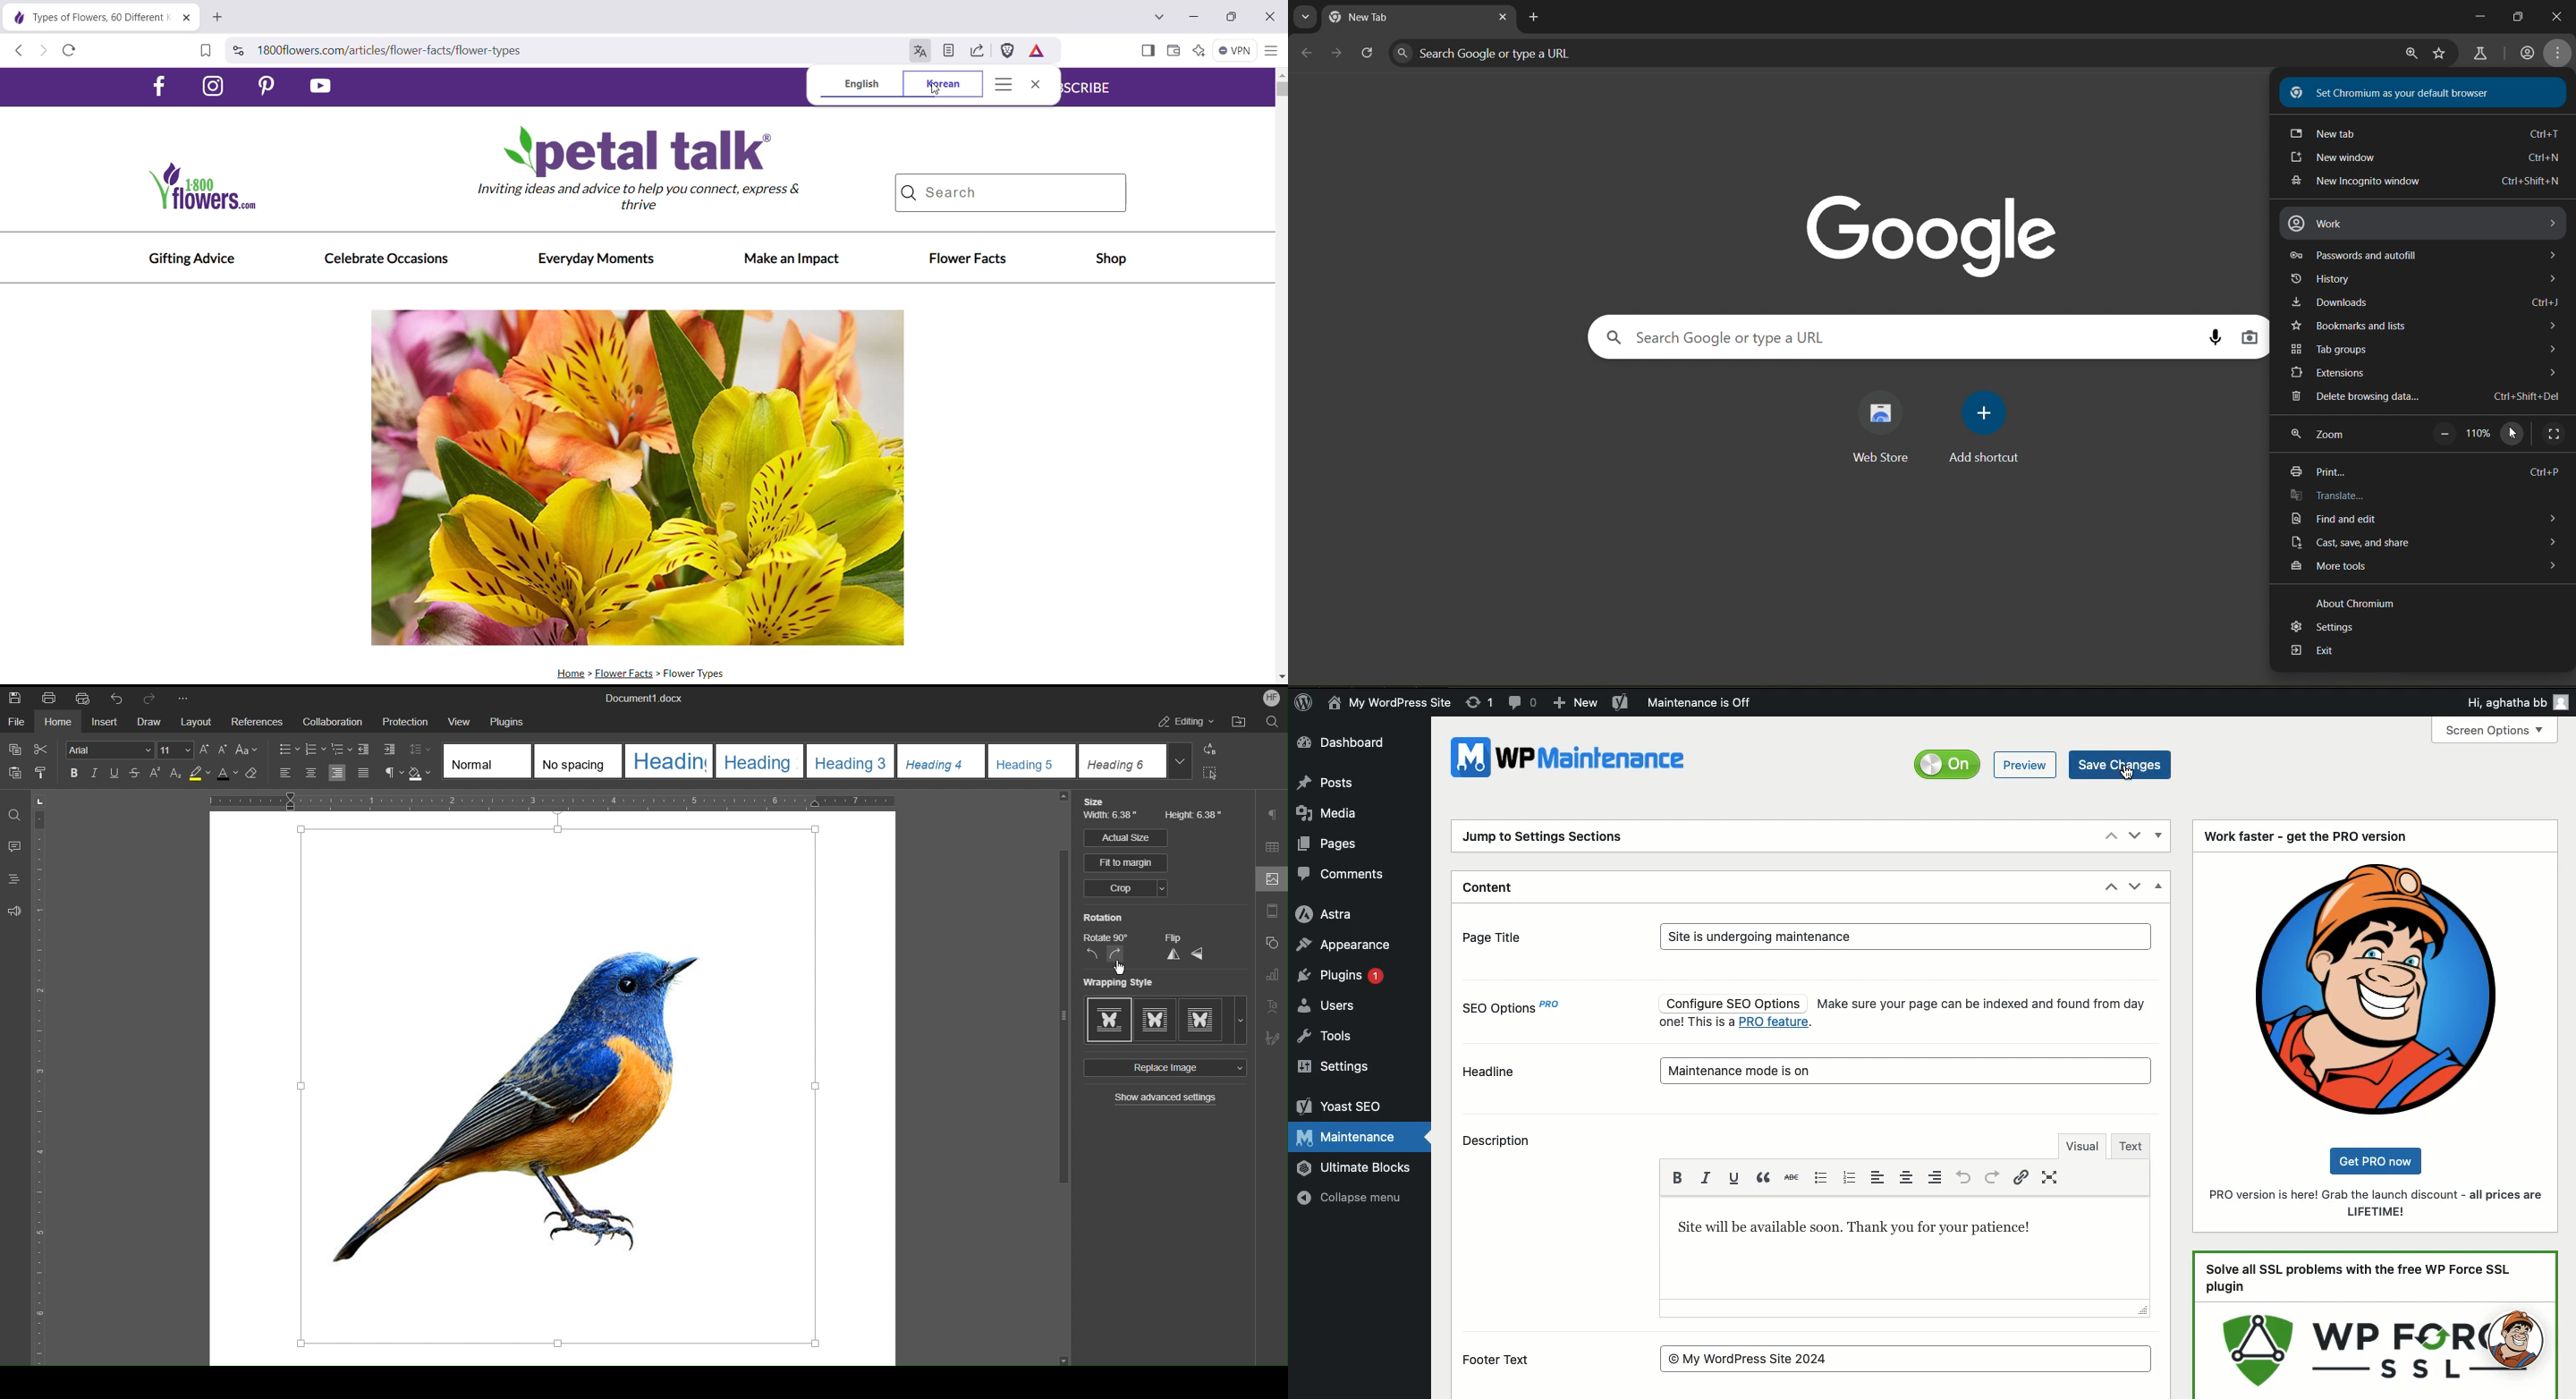  I want to click on close tab, so click(1503, 19).